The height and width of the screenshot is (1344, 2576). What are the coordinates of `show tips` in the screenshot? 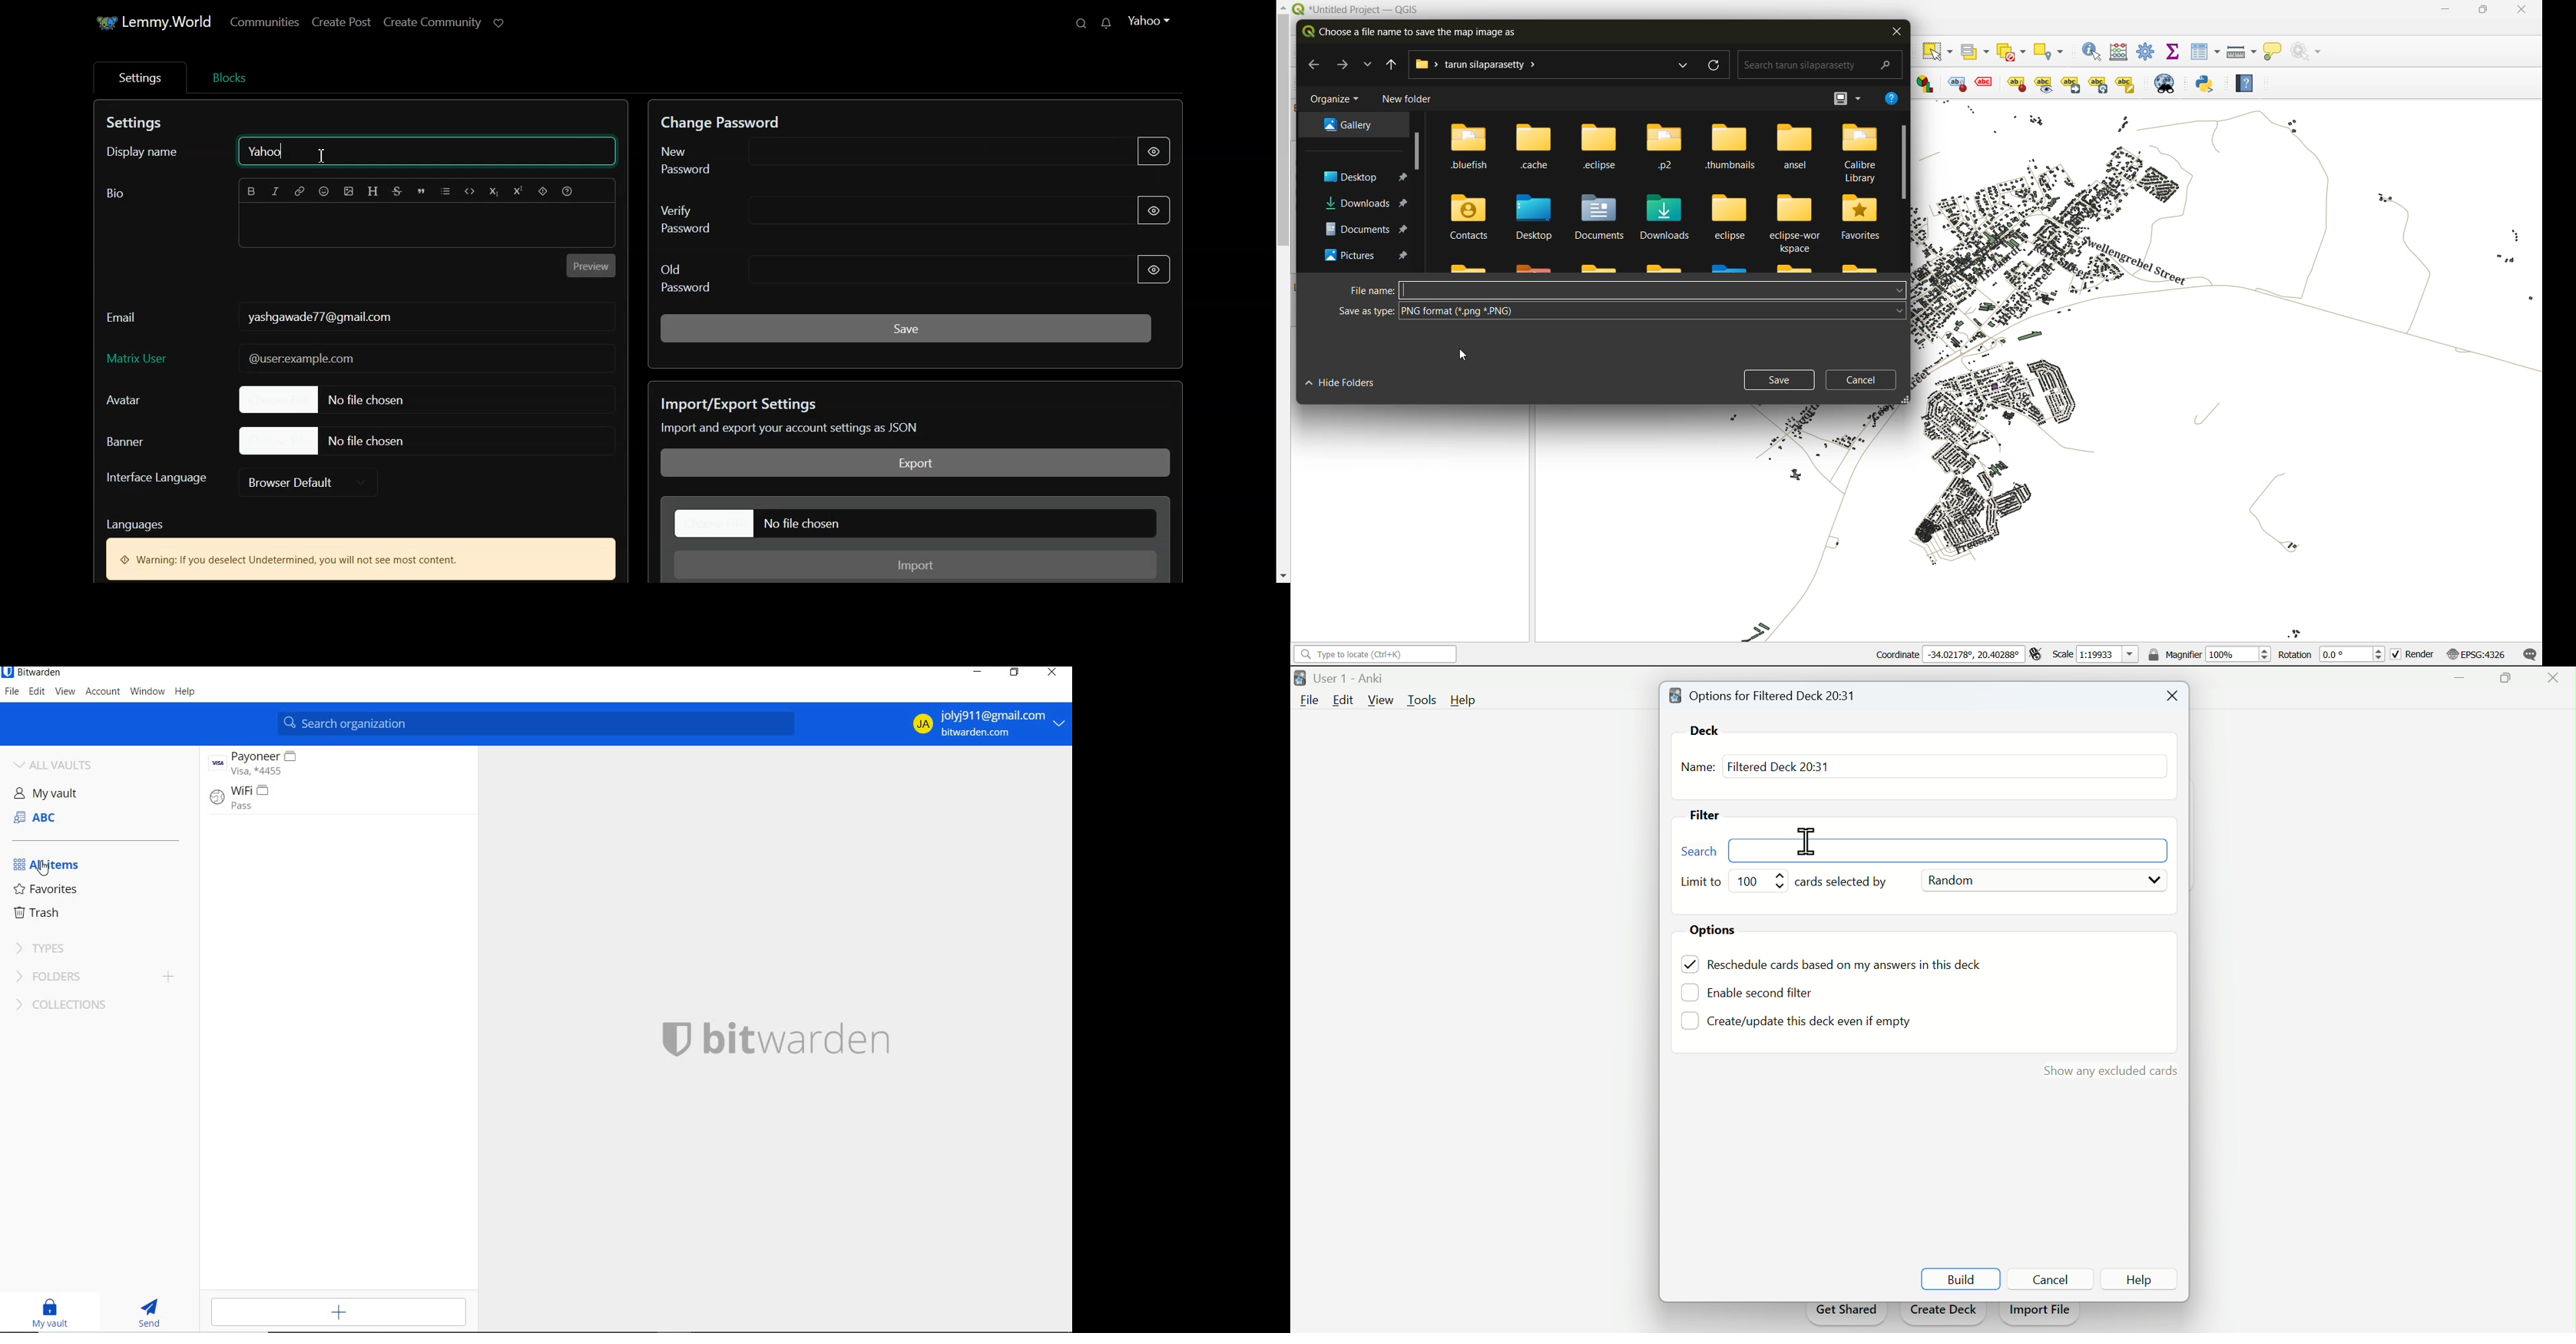 It's located at (2277, 51).